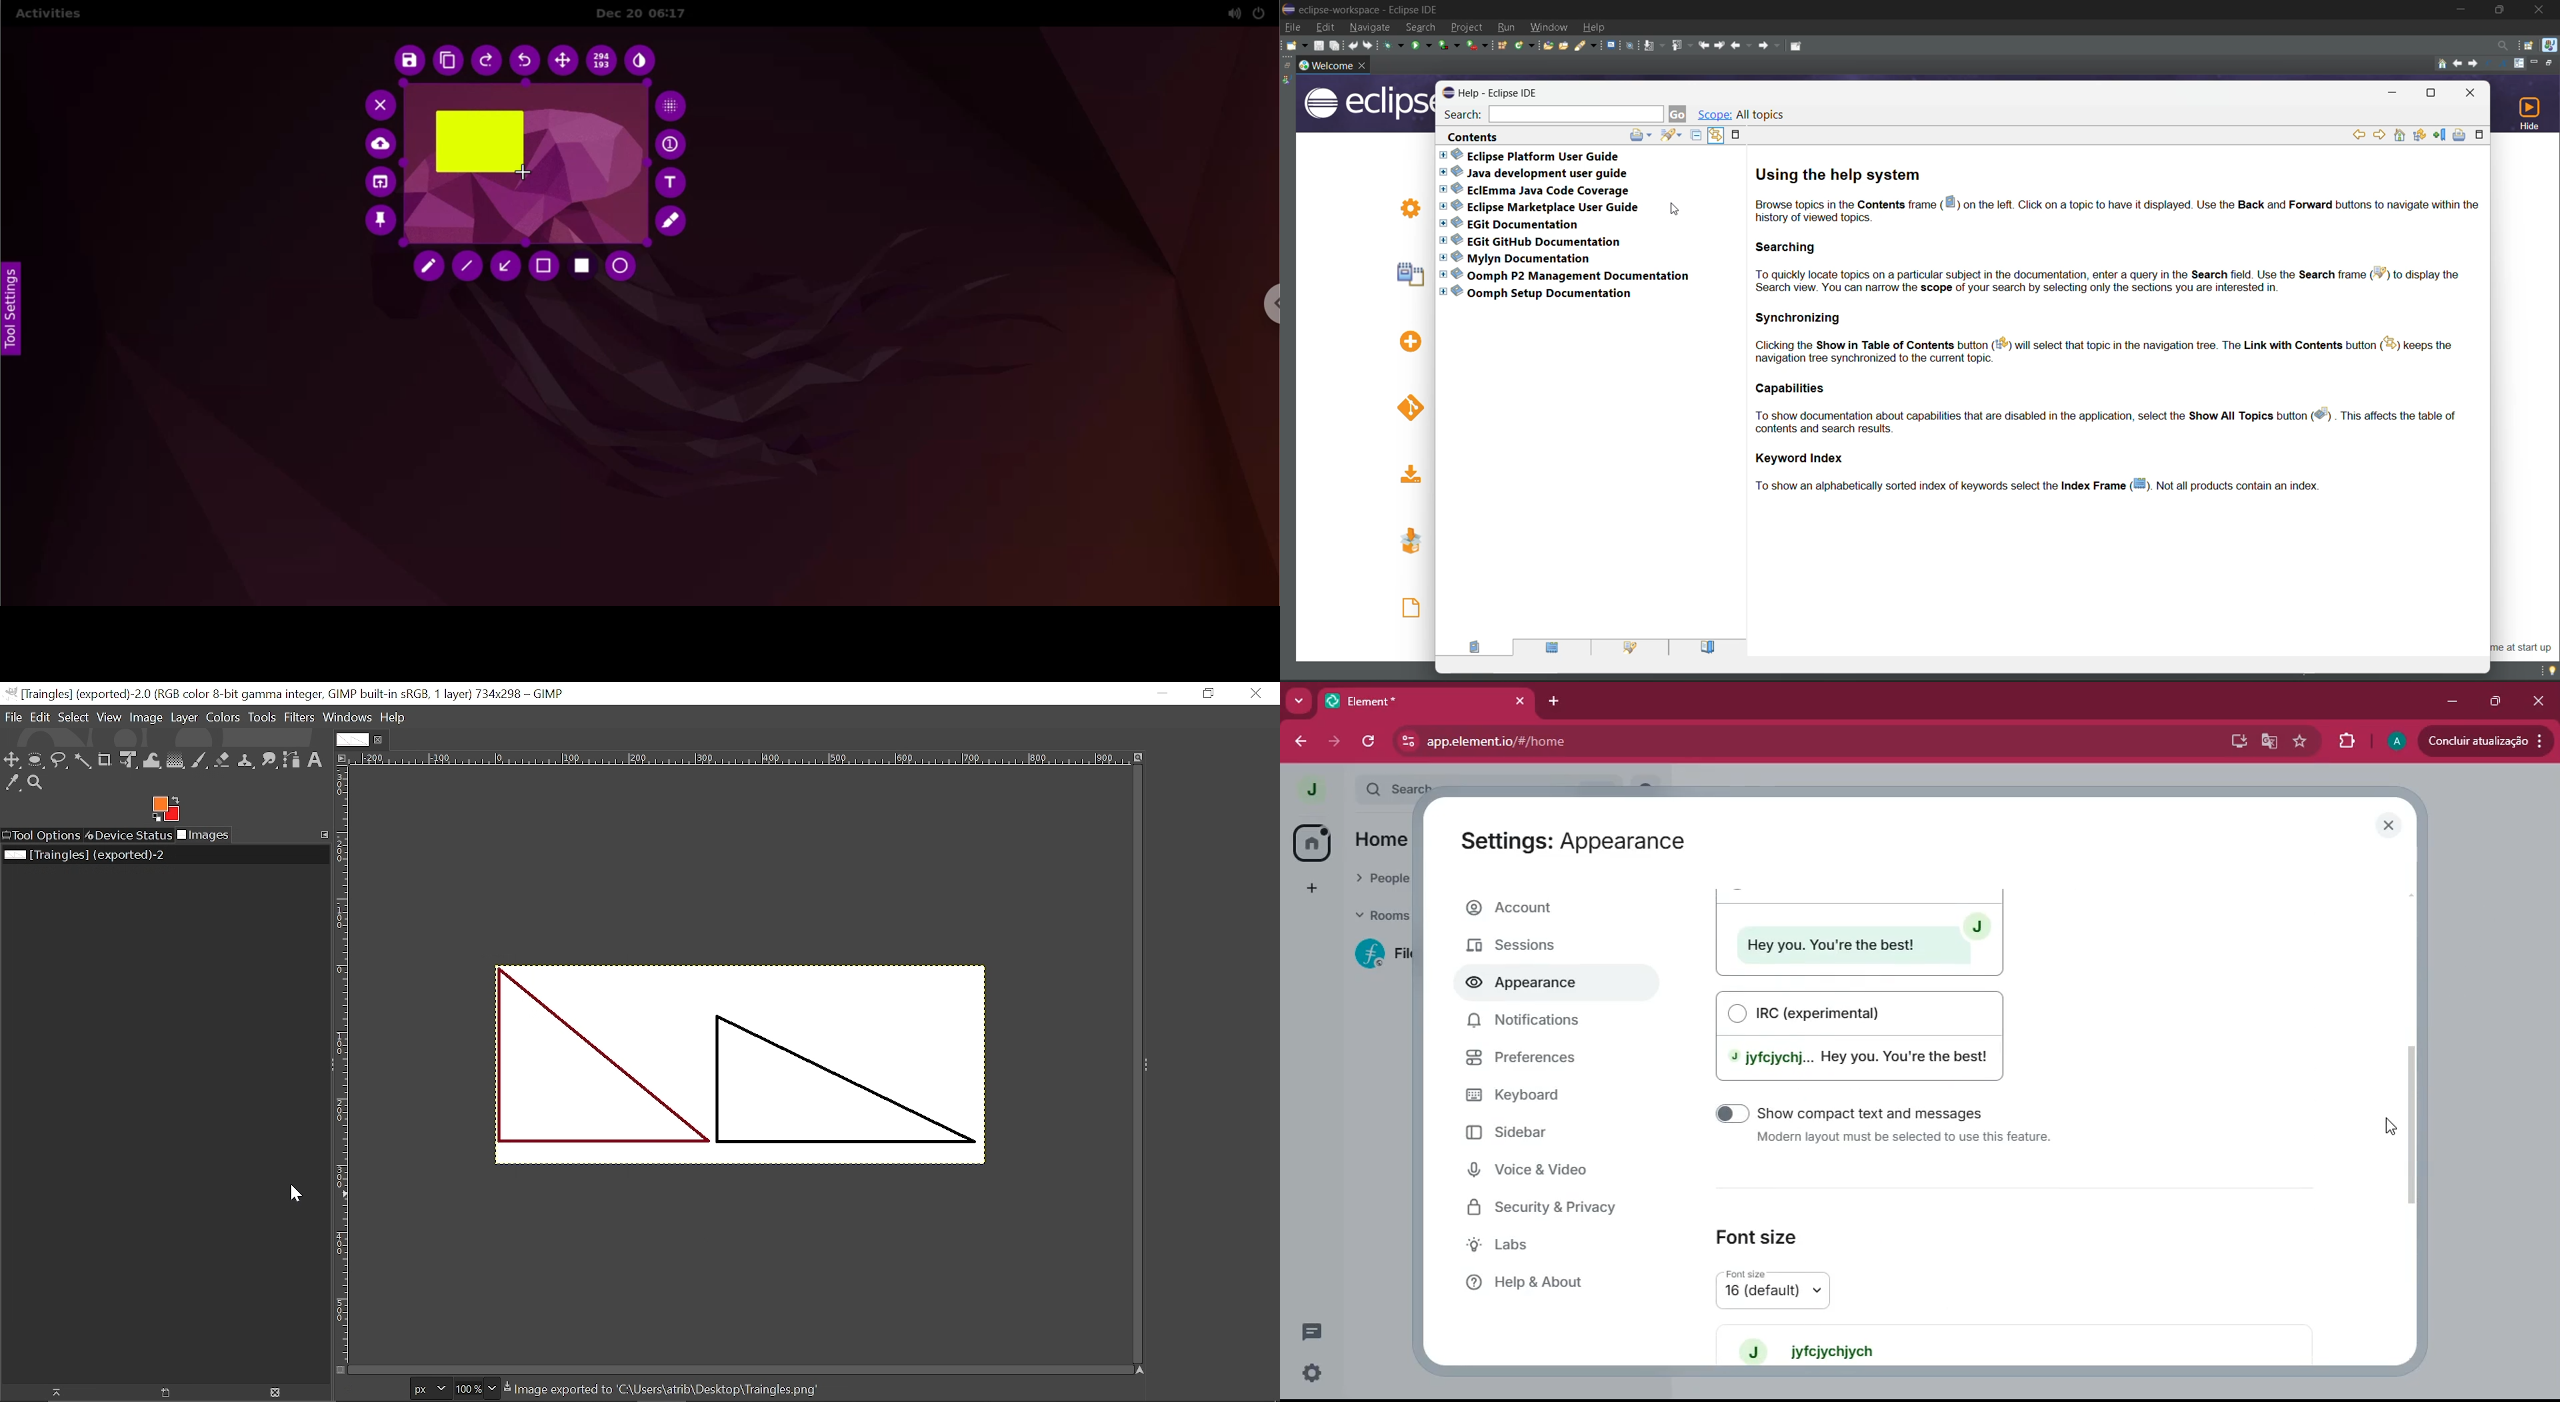 This screenshot has width=2576, height=1428. Describe the element at coordinates (1301, 702) in the screenshot. I see `more` at that location.